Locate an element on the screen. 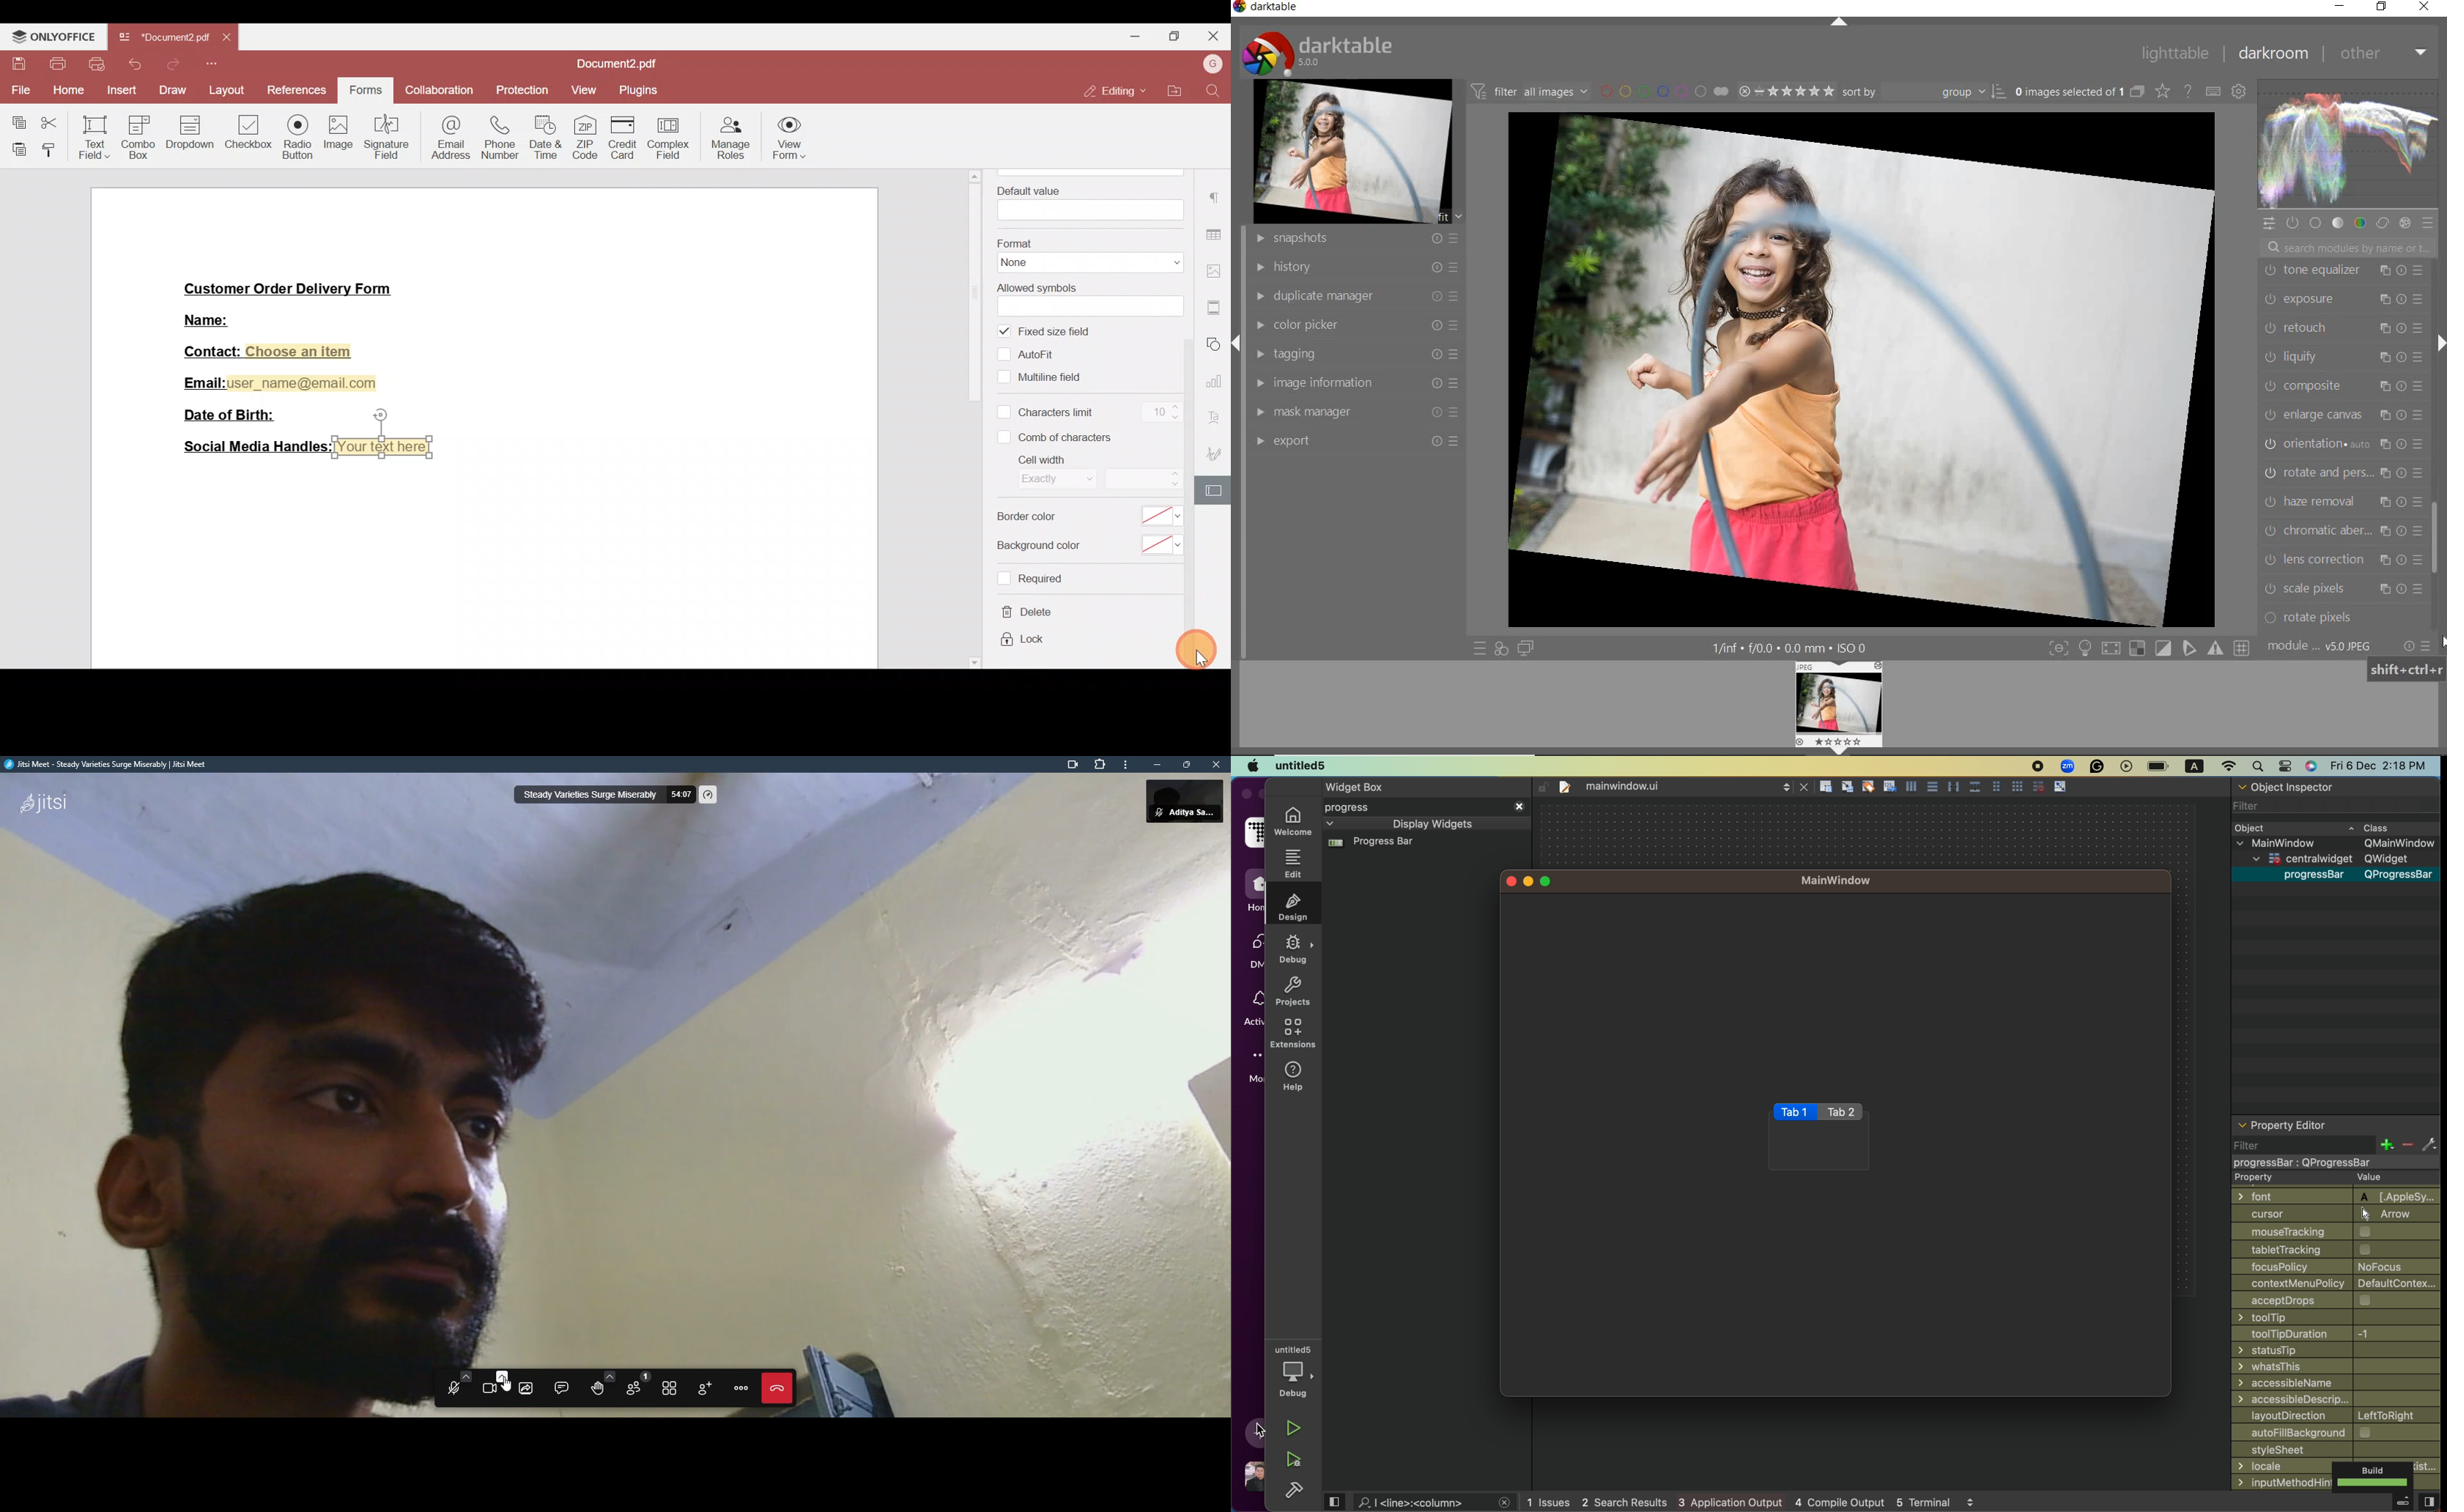 This screenshot has height=1512, width=2464. design is located at coordinates (1294, 906).